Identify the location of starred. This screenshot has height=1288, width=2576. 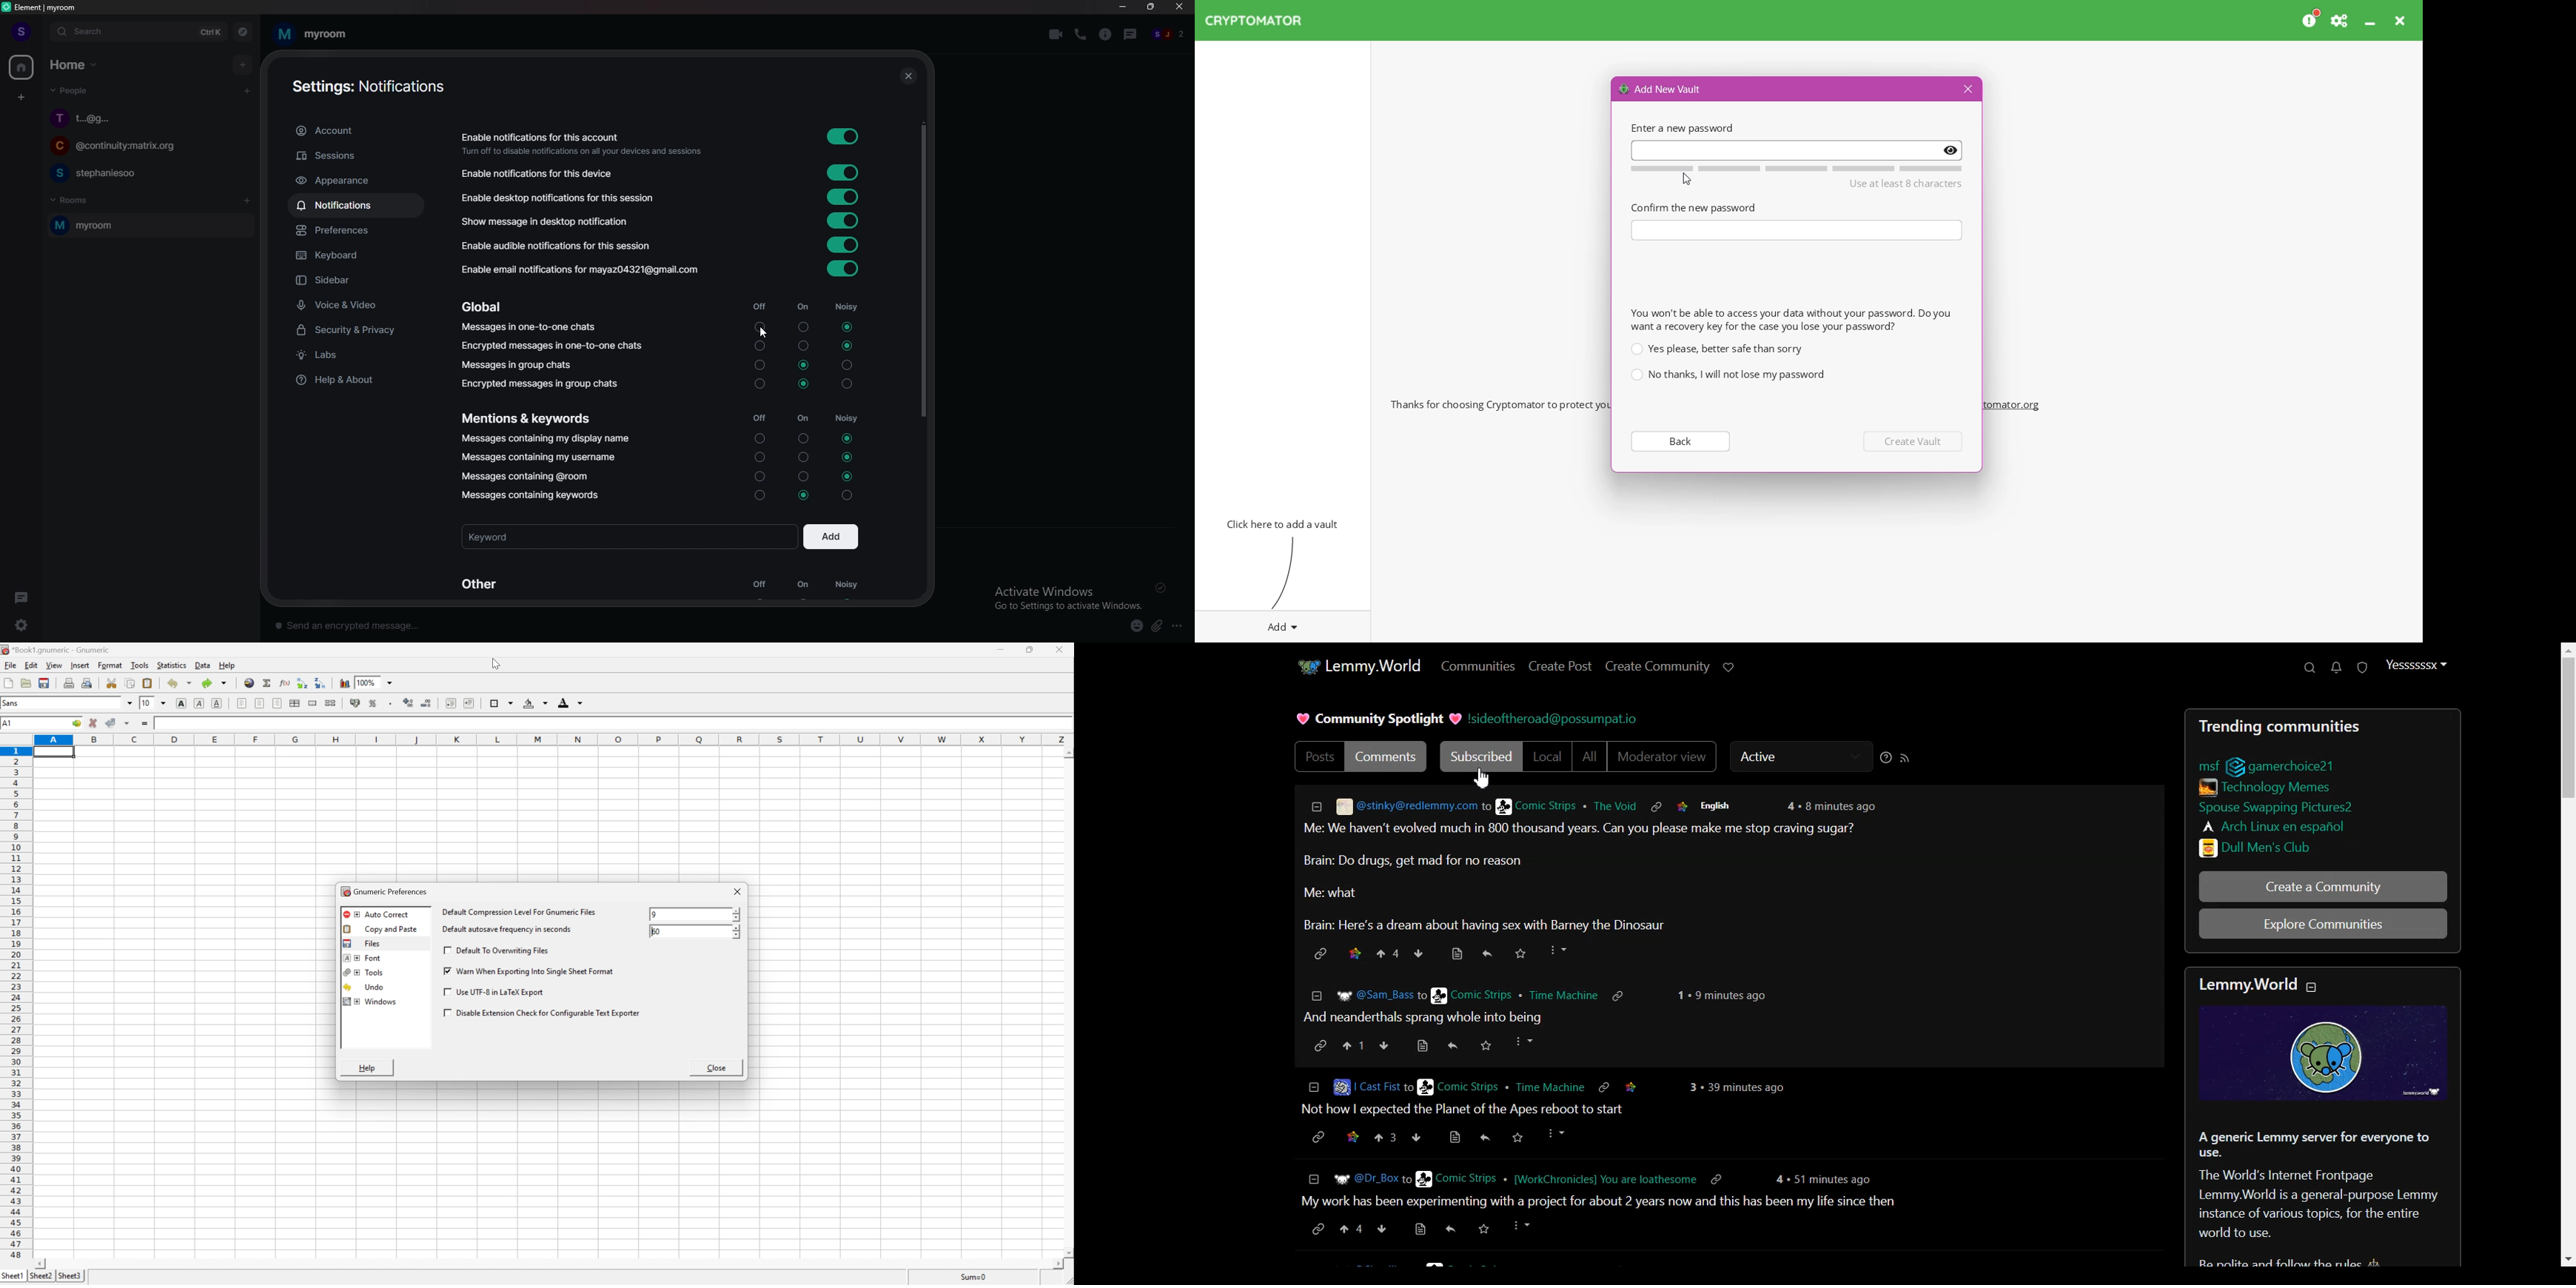
(1354, 952).